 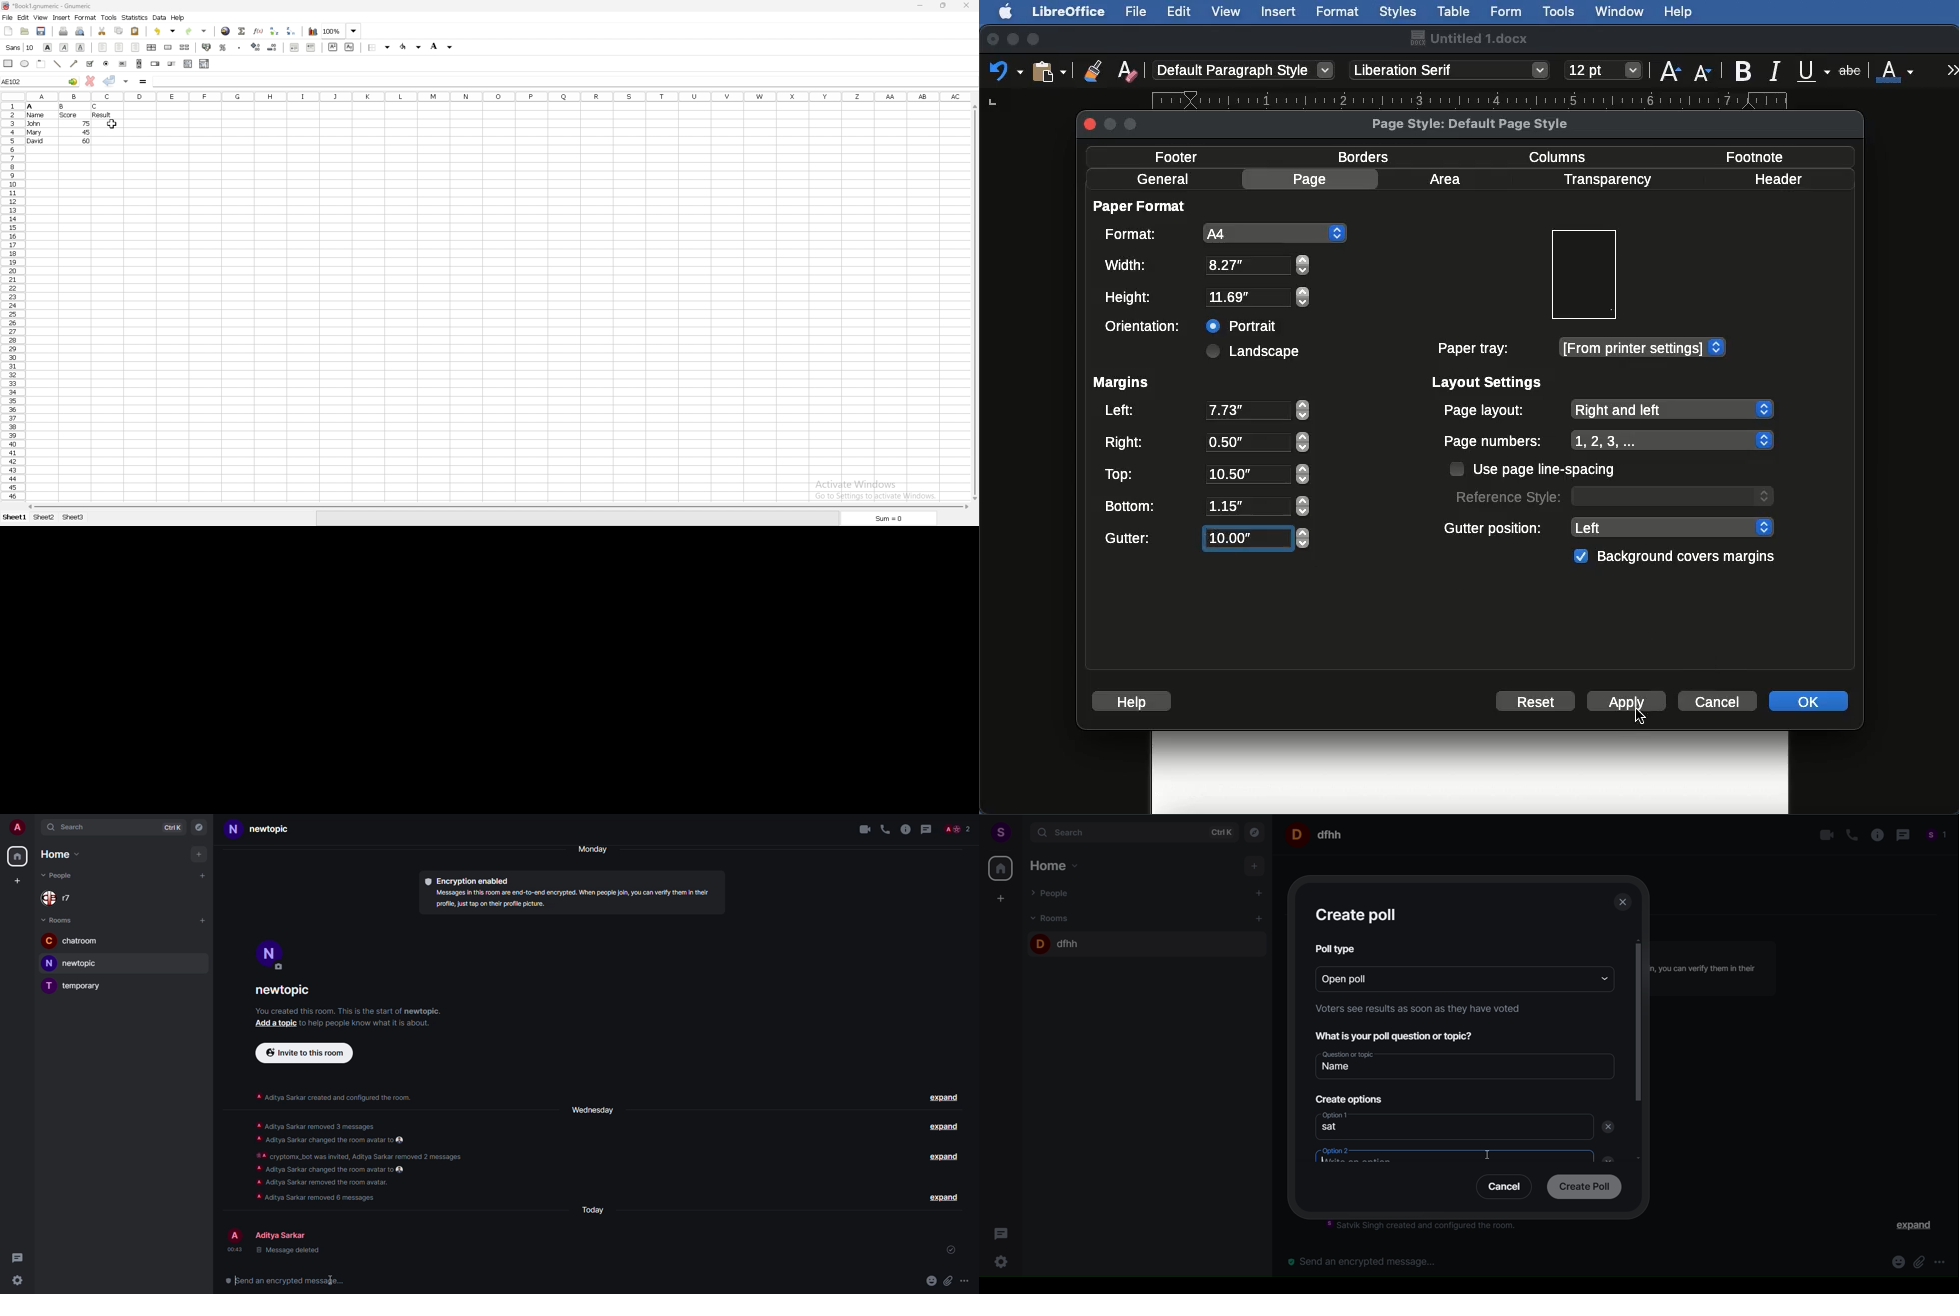 What do you see at coordinates (207, 47) in the screenshot?
I see `accounting` at bounding box center [207, 47].